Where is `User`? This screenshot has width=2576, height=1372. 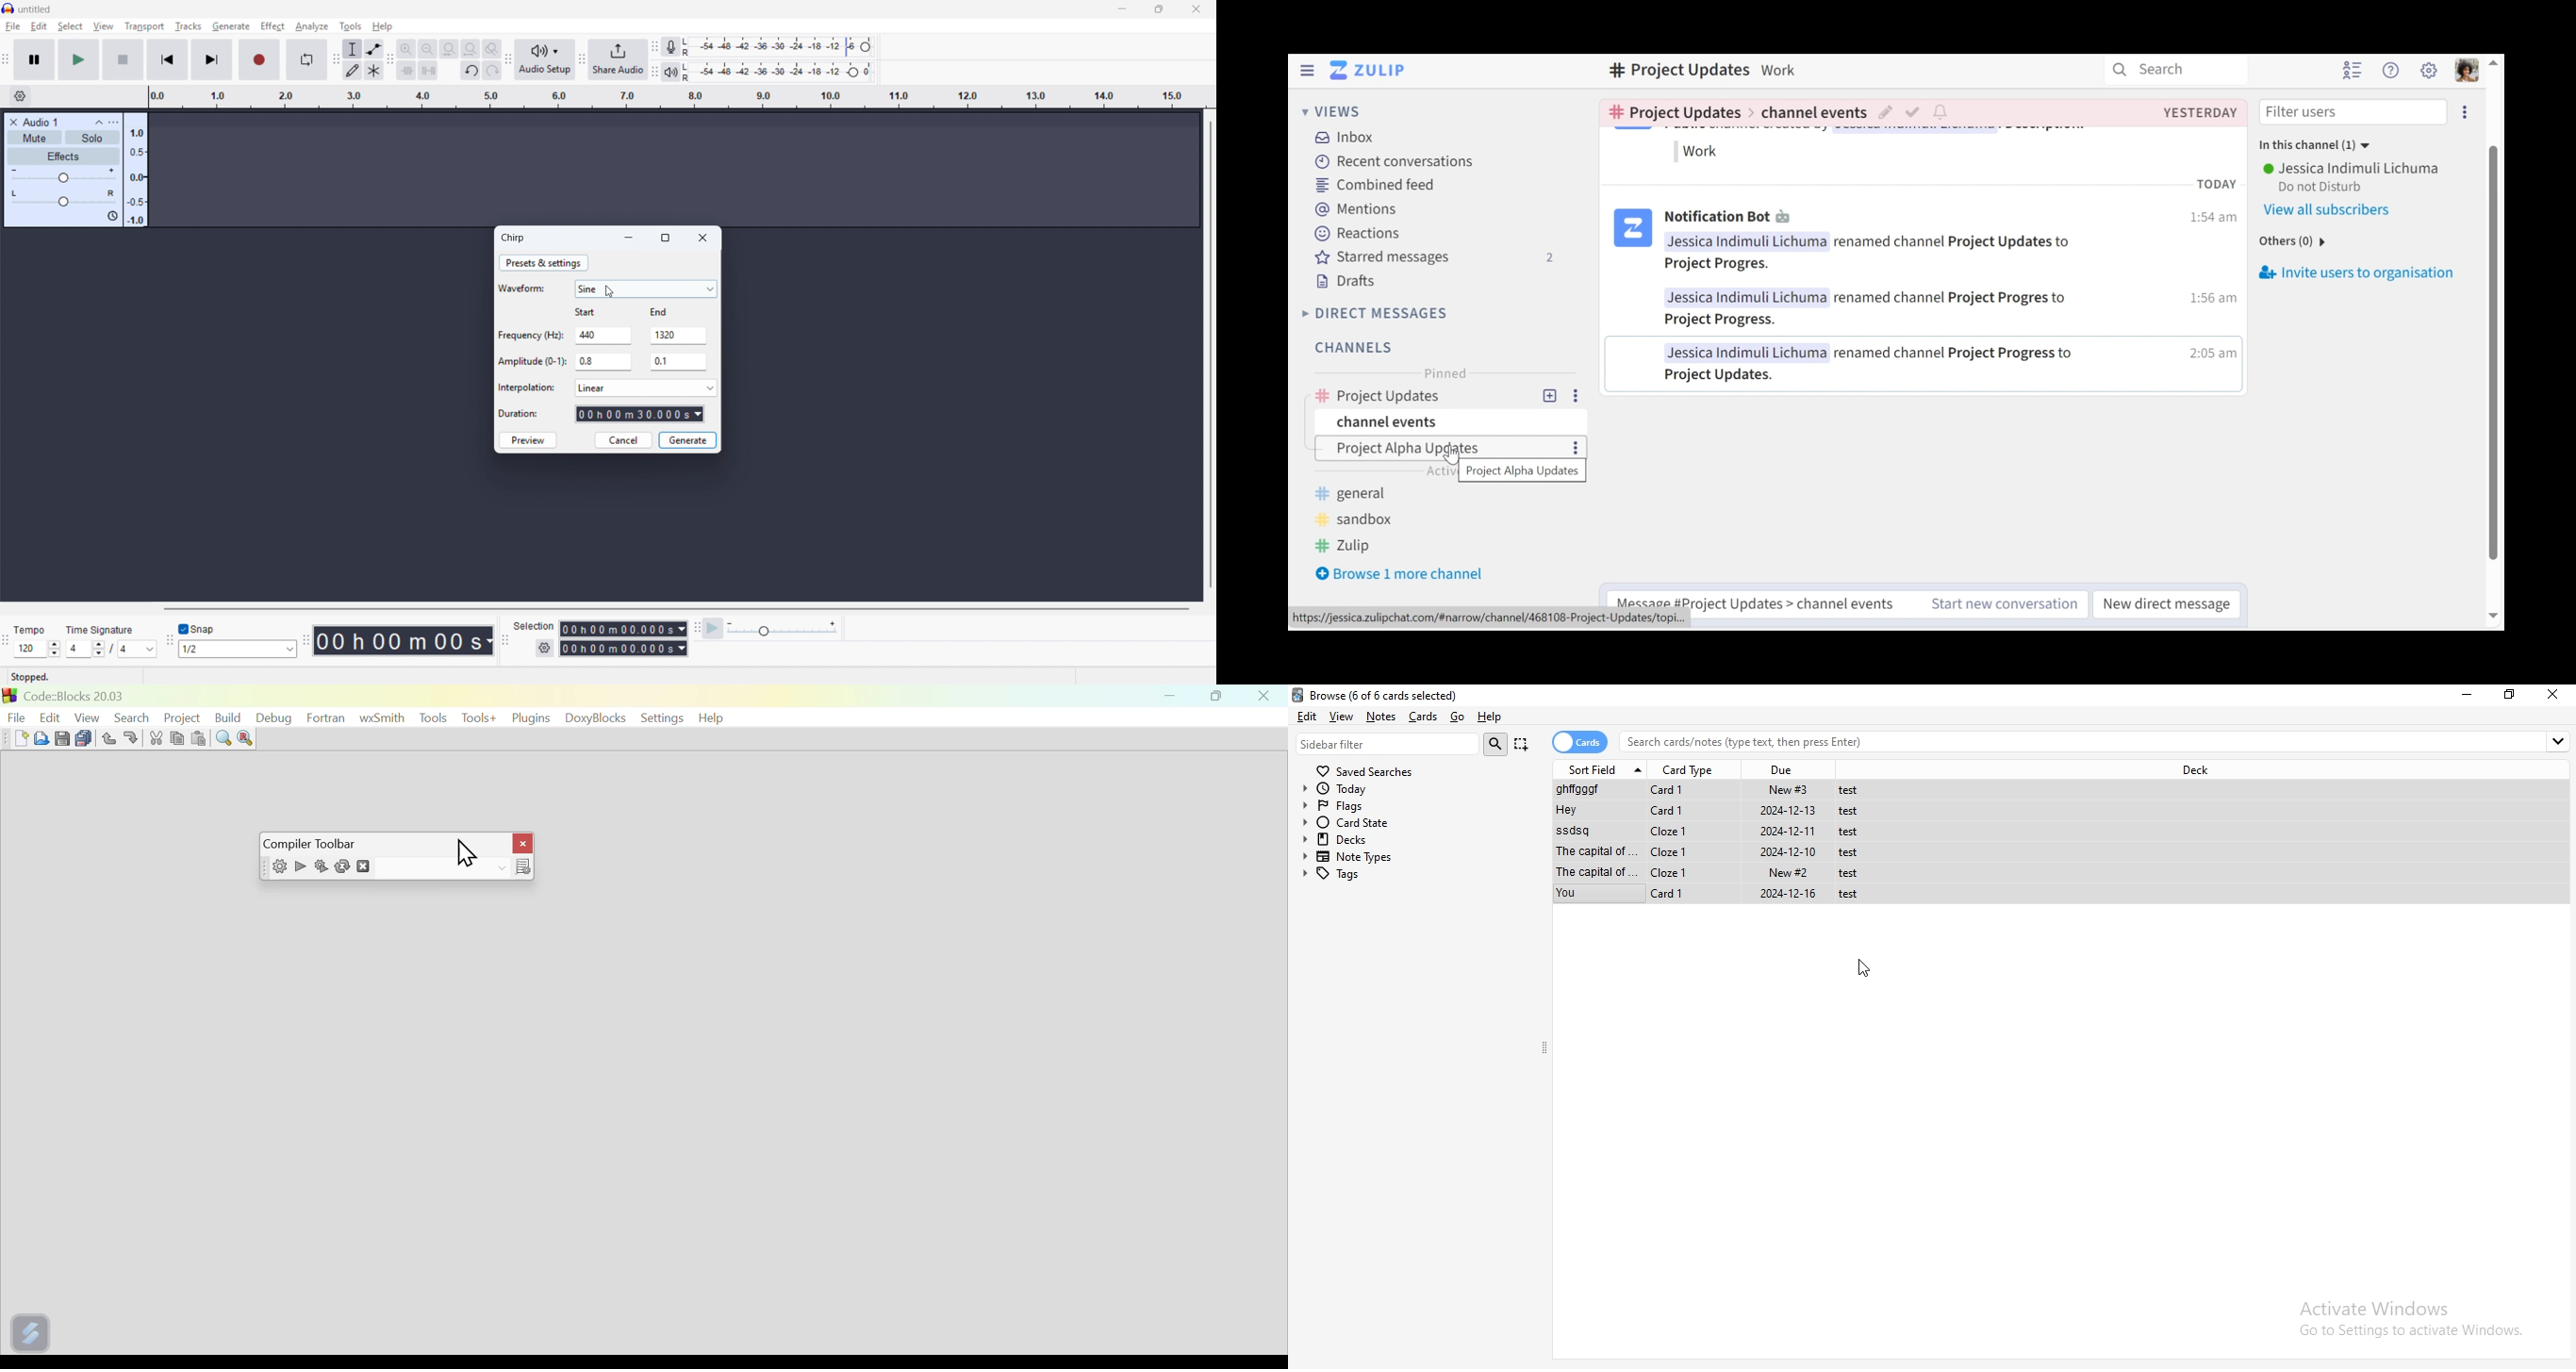
User is located at coordinates (2351, 170).